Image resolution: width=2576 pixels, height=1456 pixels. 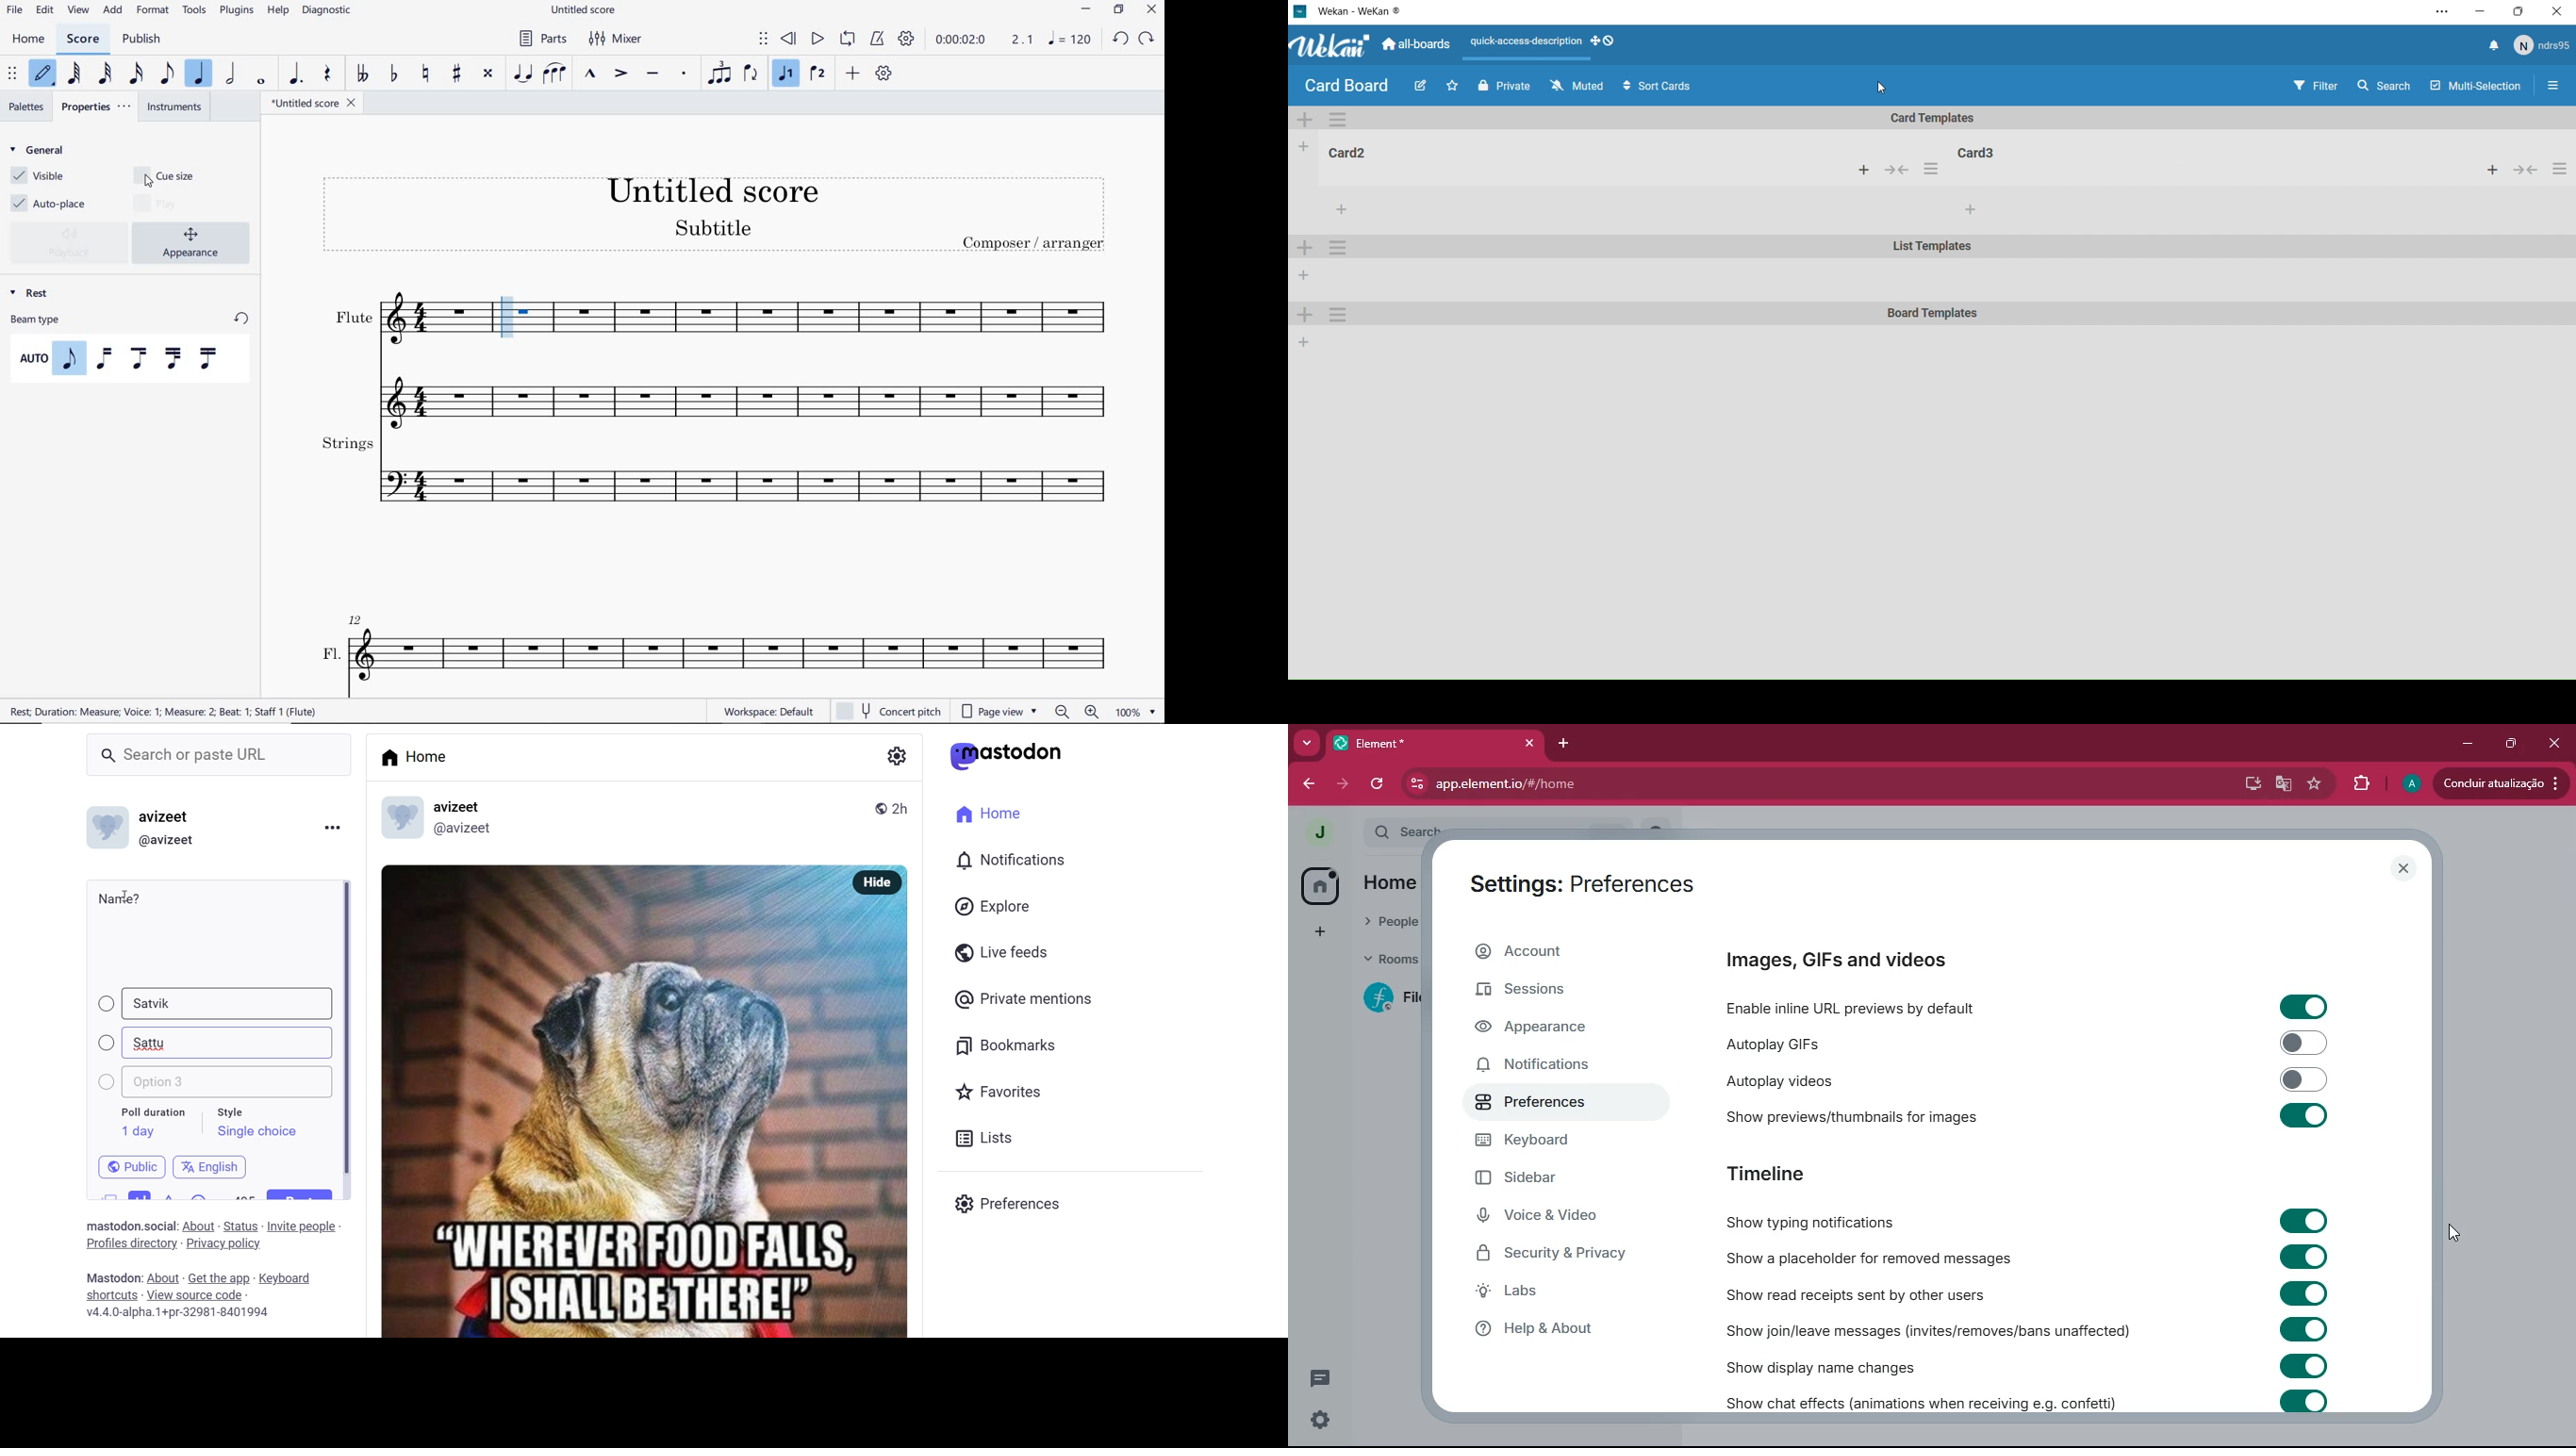 What do you see at coordinates (617, 40) in the screenshot?
I see `MIXER` at bounding box center [617, 40].